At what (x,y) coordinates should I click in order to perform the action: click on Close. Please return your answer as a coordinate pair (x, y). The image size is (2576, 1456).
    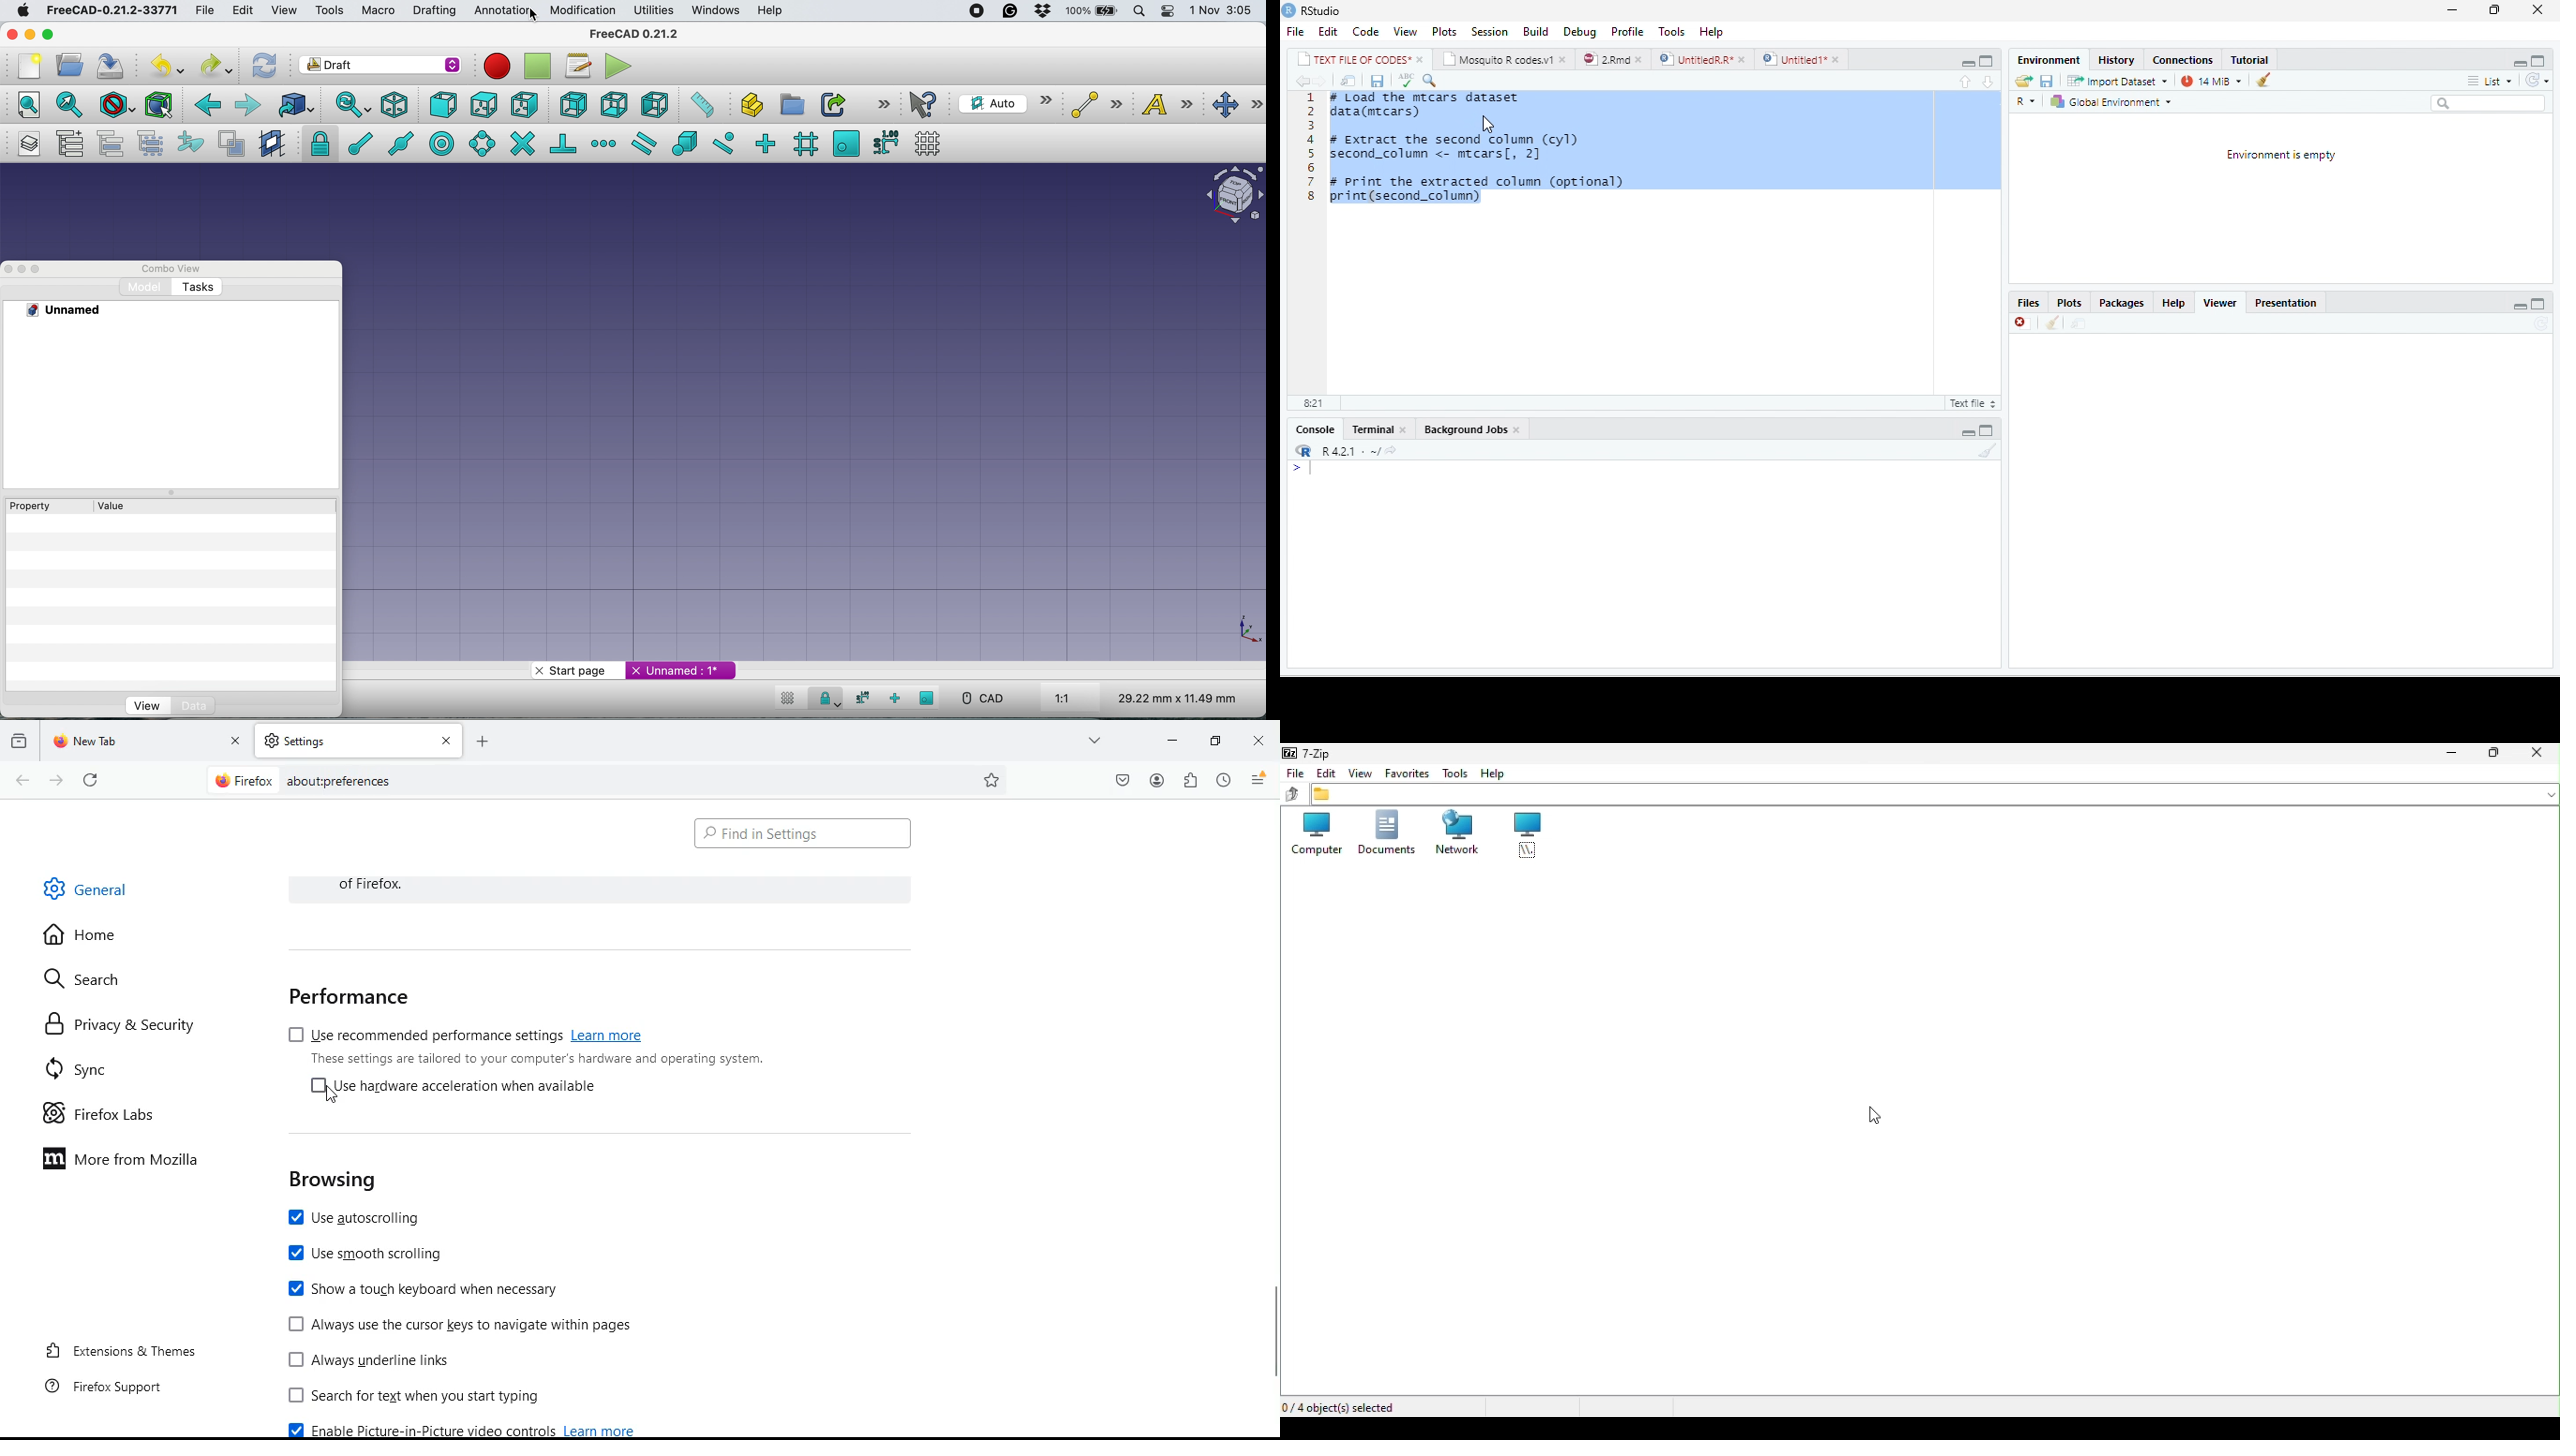
    Looking at the image, I should click on (2545, 753).